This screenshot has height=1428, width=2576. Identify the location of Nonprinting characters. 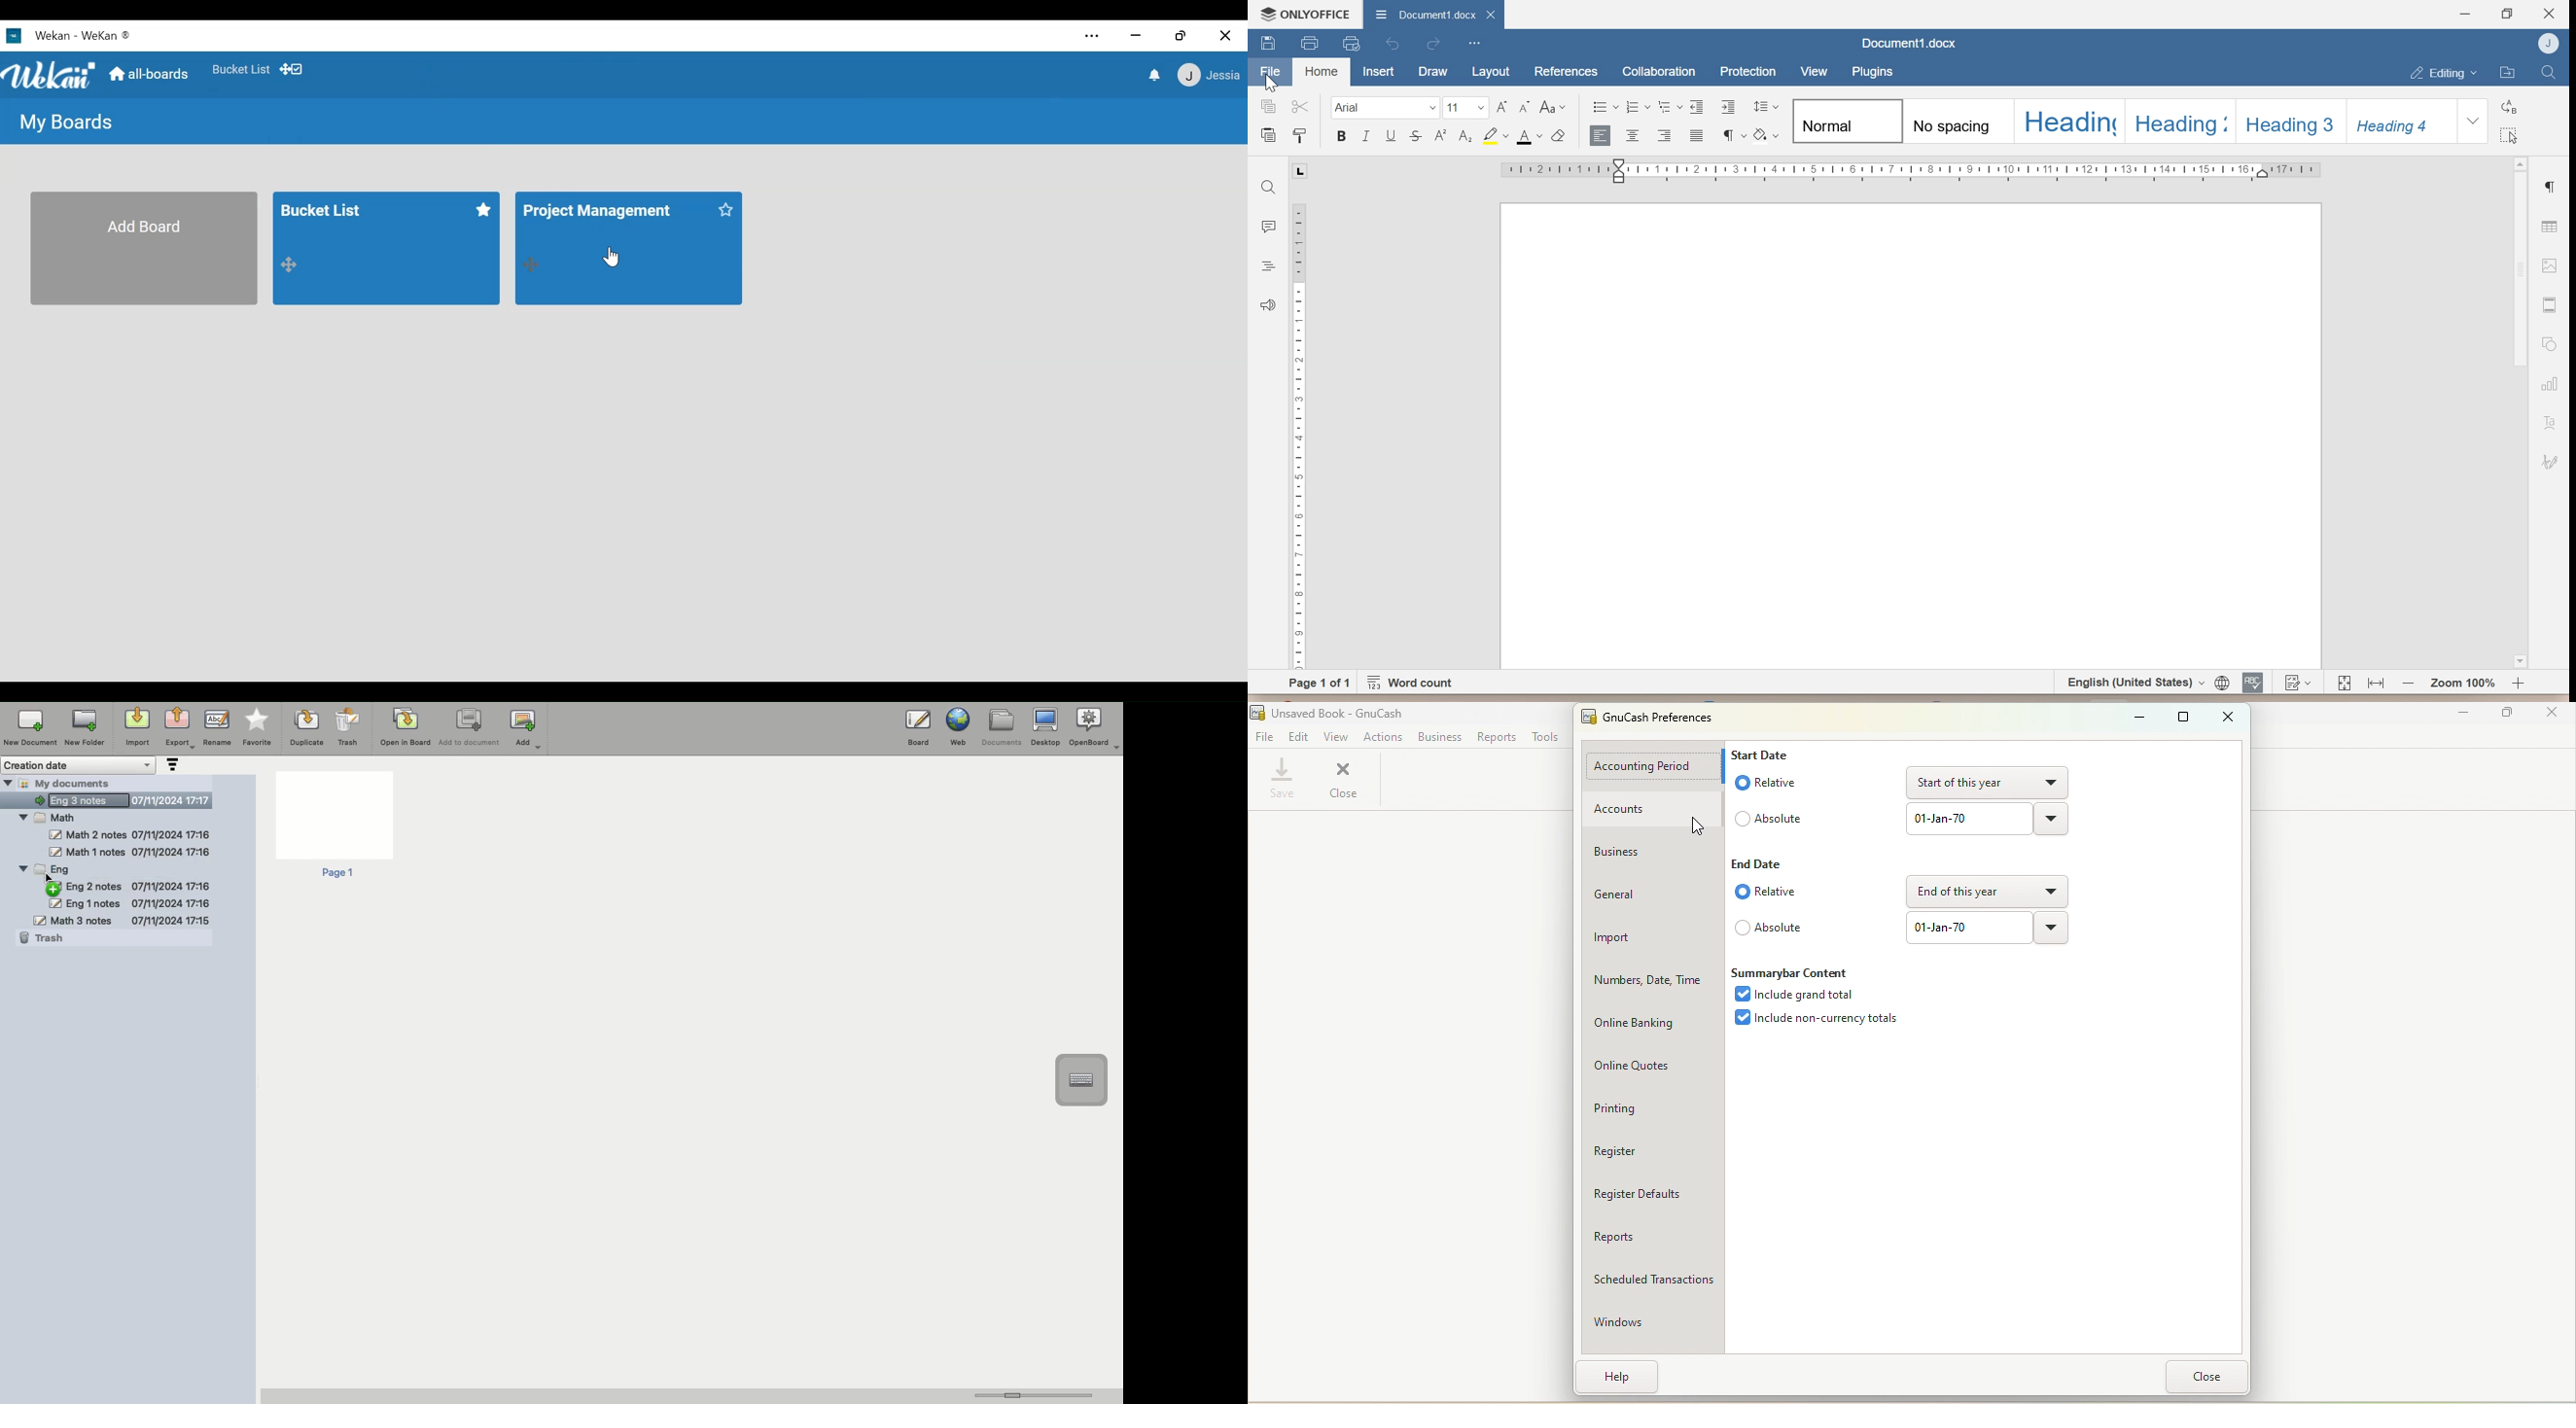
(1733, 135).